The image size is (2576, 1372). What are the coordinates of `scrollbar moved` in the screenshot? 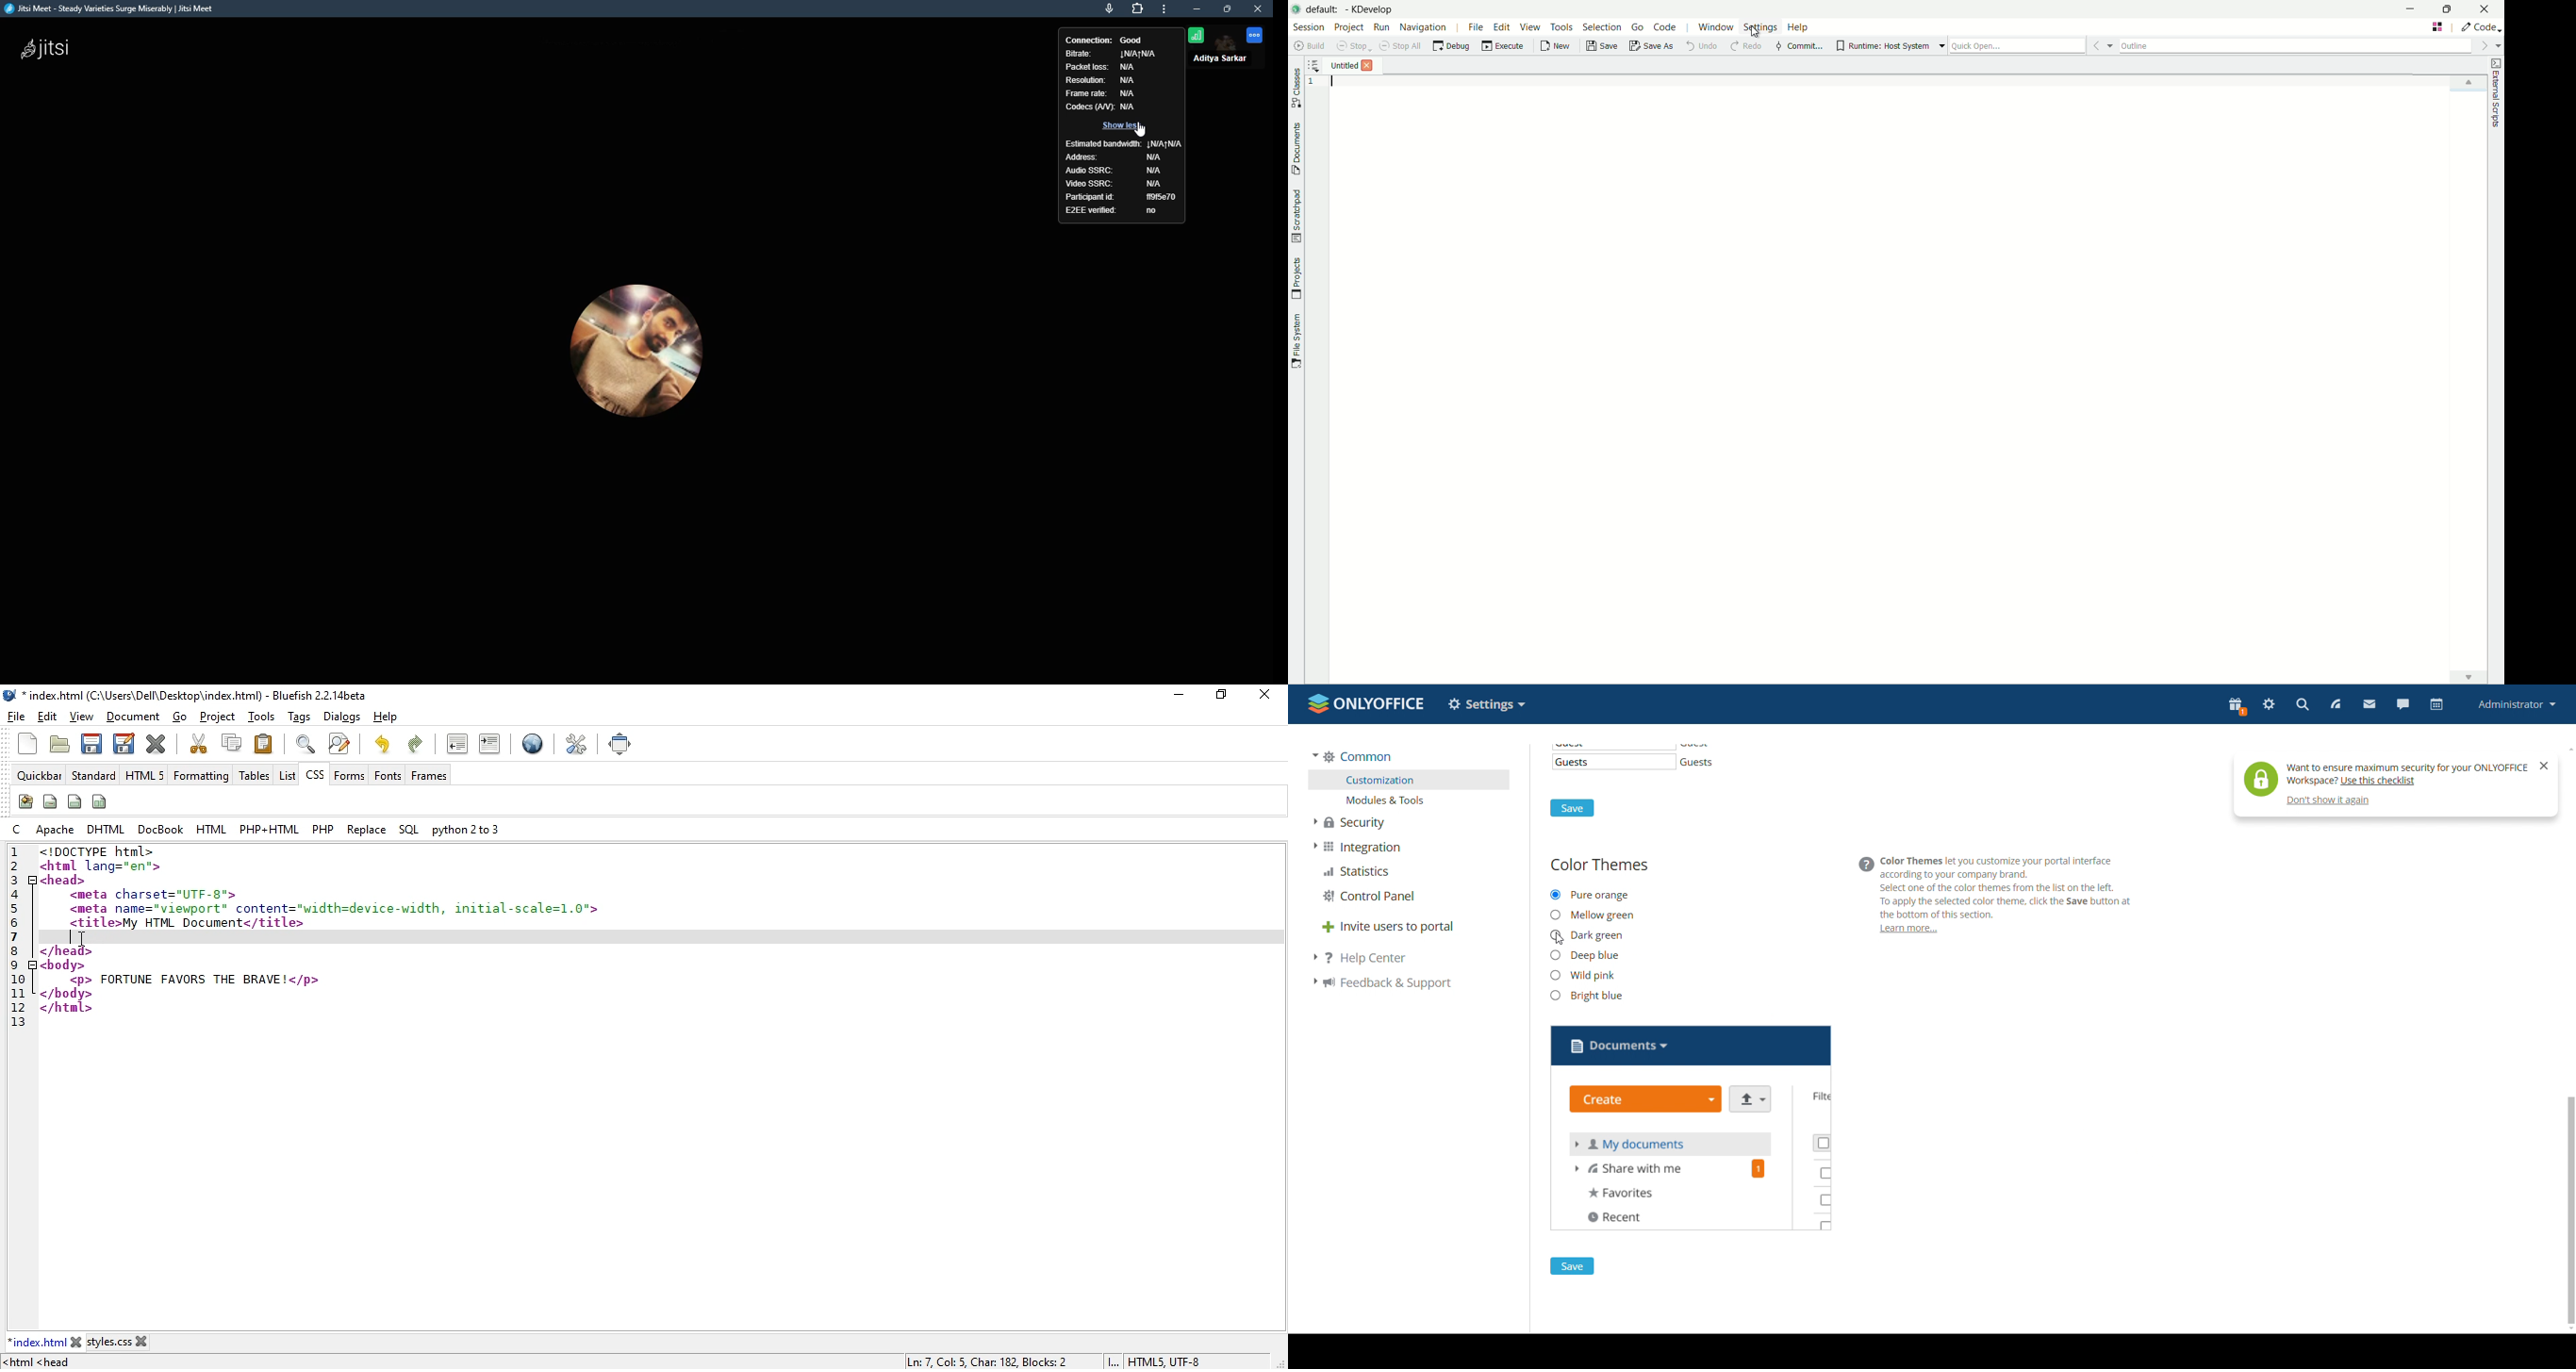 It's located at (2571, 1210).